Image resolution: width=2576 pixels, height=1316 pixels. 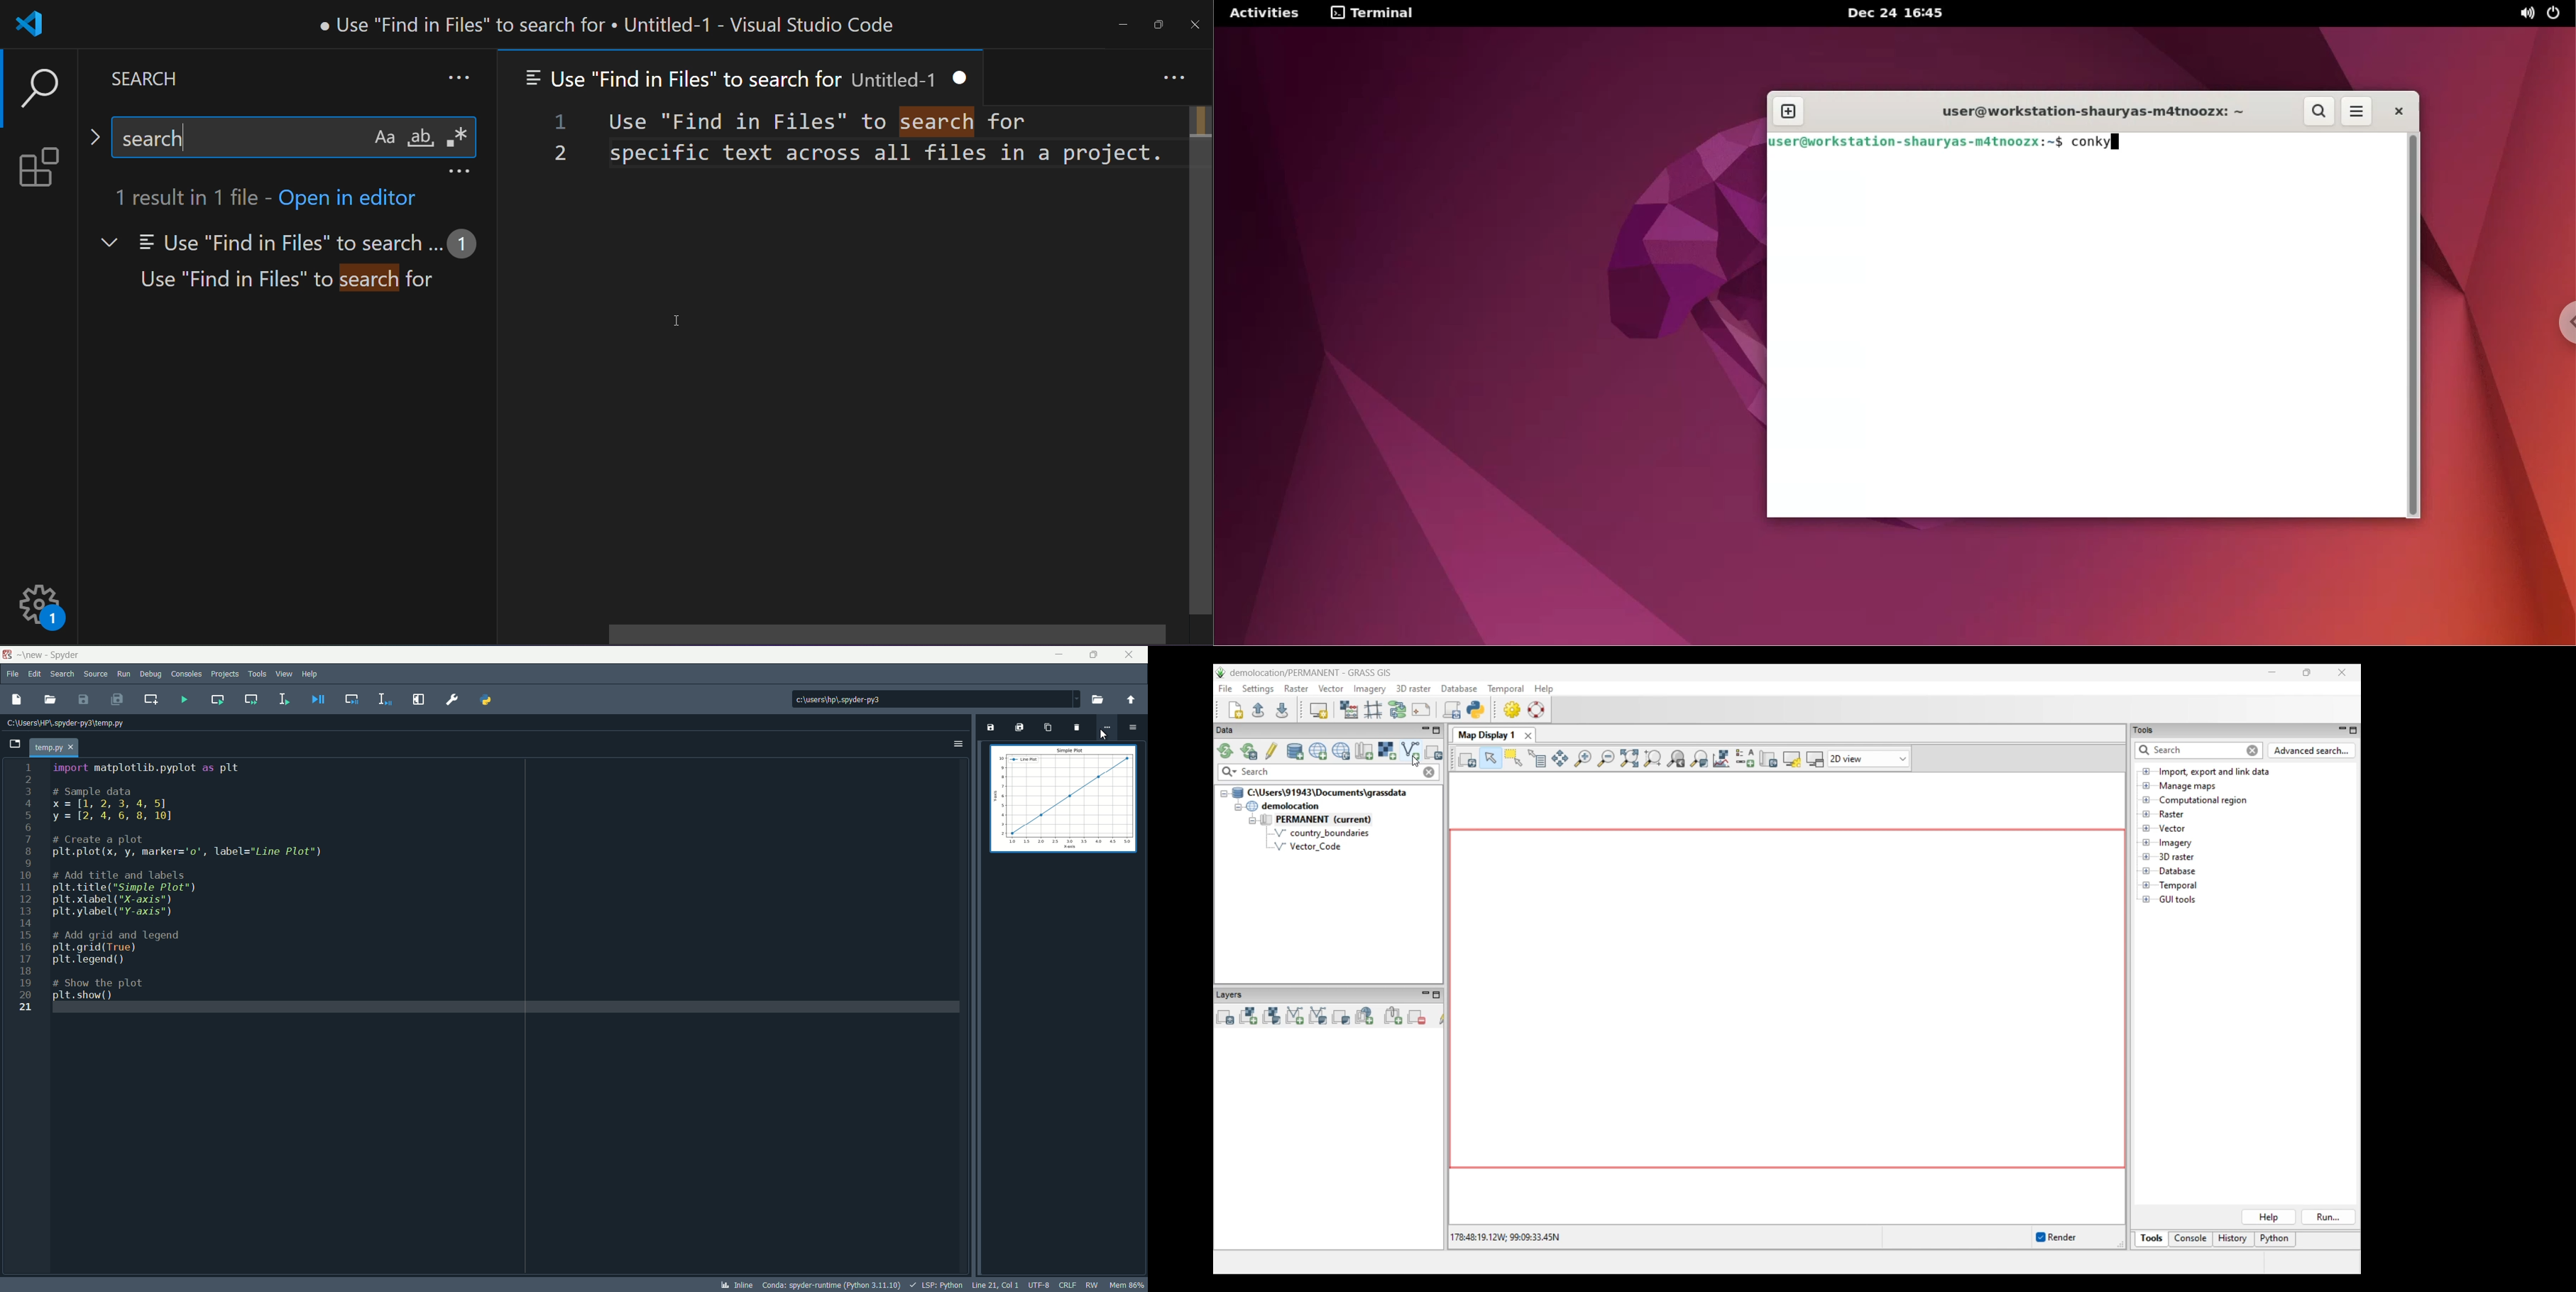 I want to click on more search option, so click(x=458, y=79).